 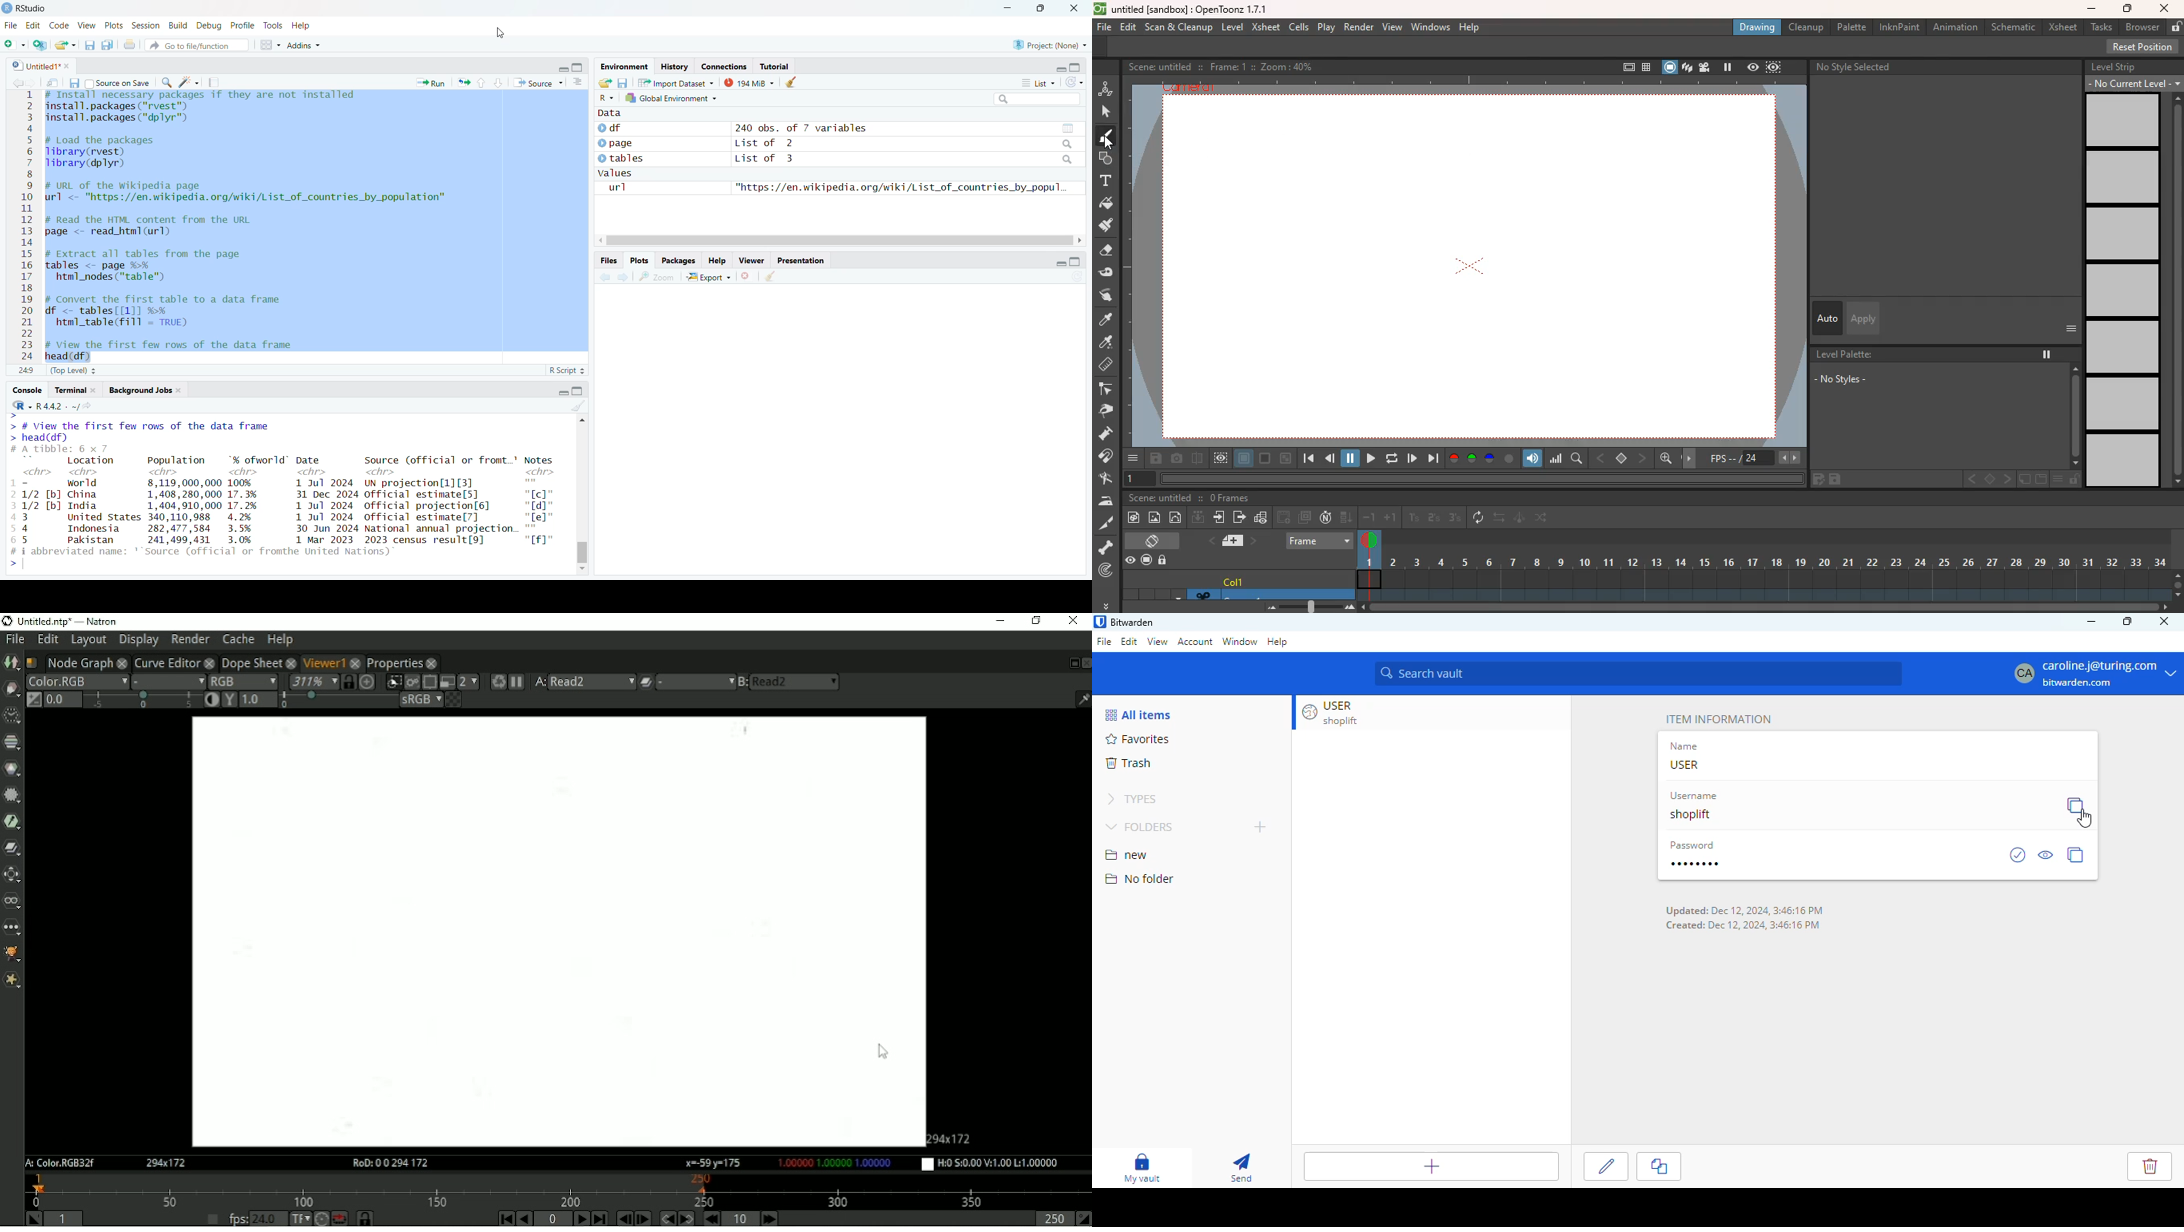 What do you see at coordinates (259, 459) in the screenshot?
I see `% ofworld` at bounding box center [259, 459].